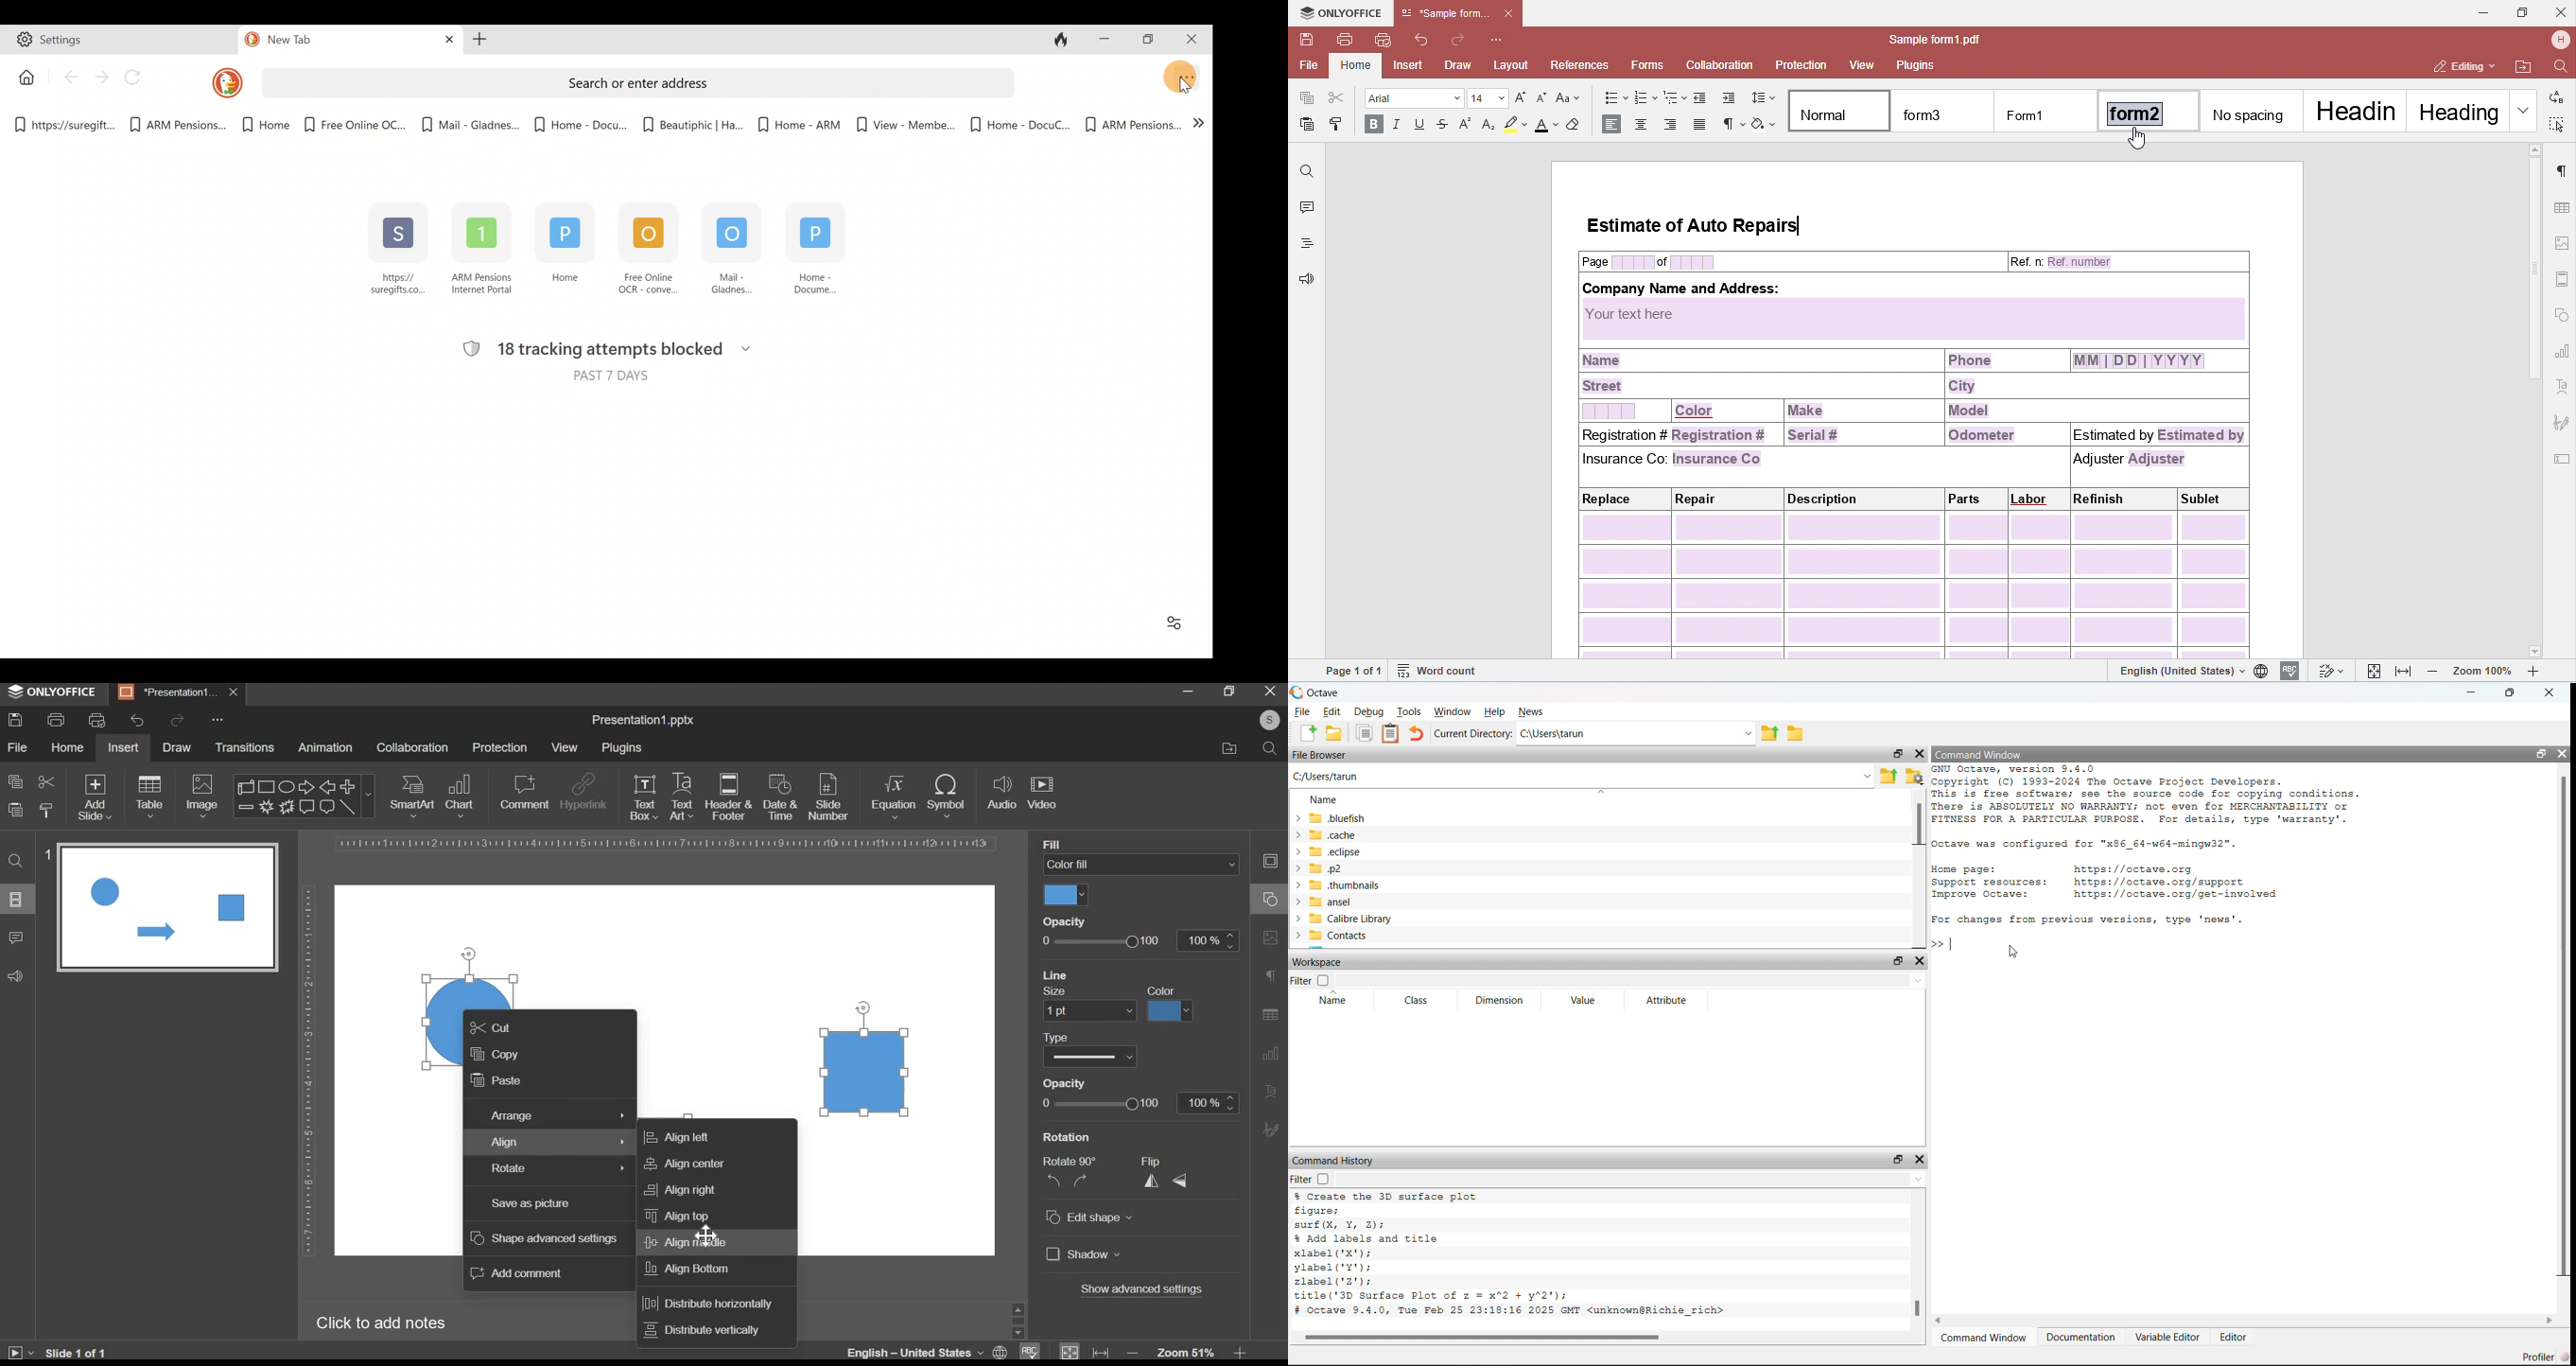  Describe the element at coordinates (1271, 898) in the screenshot. I see `shape setting` at that location.